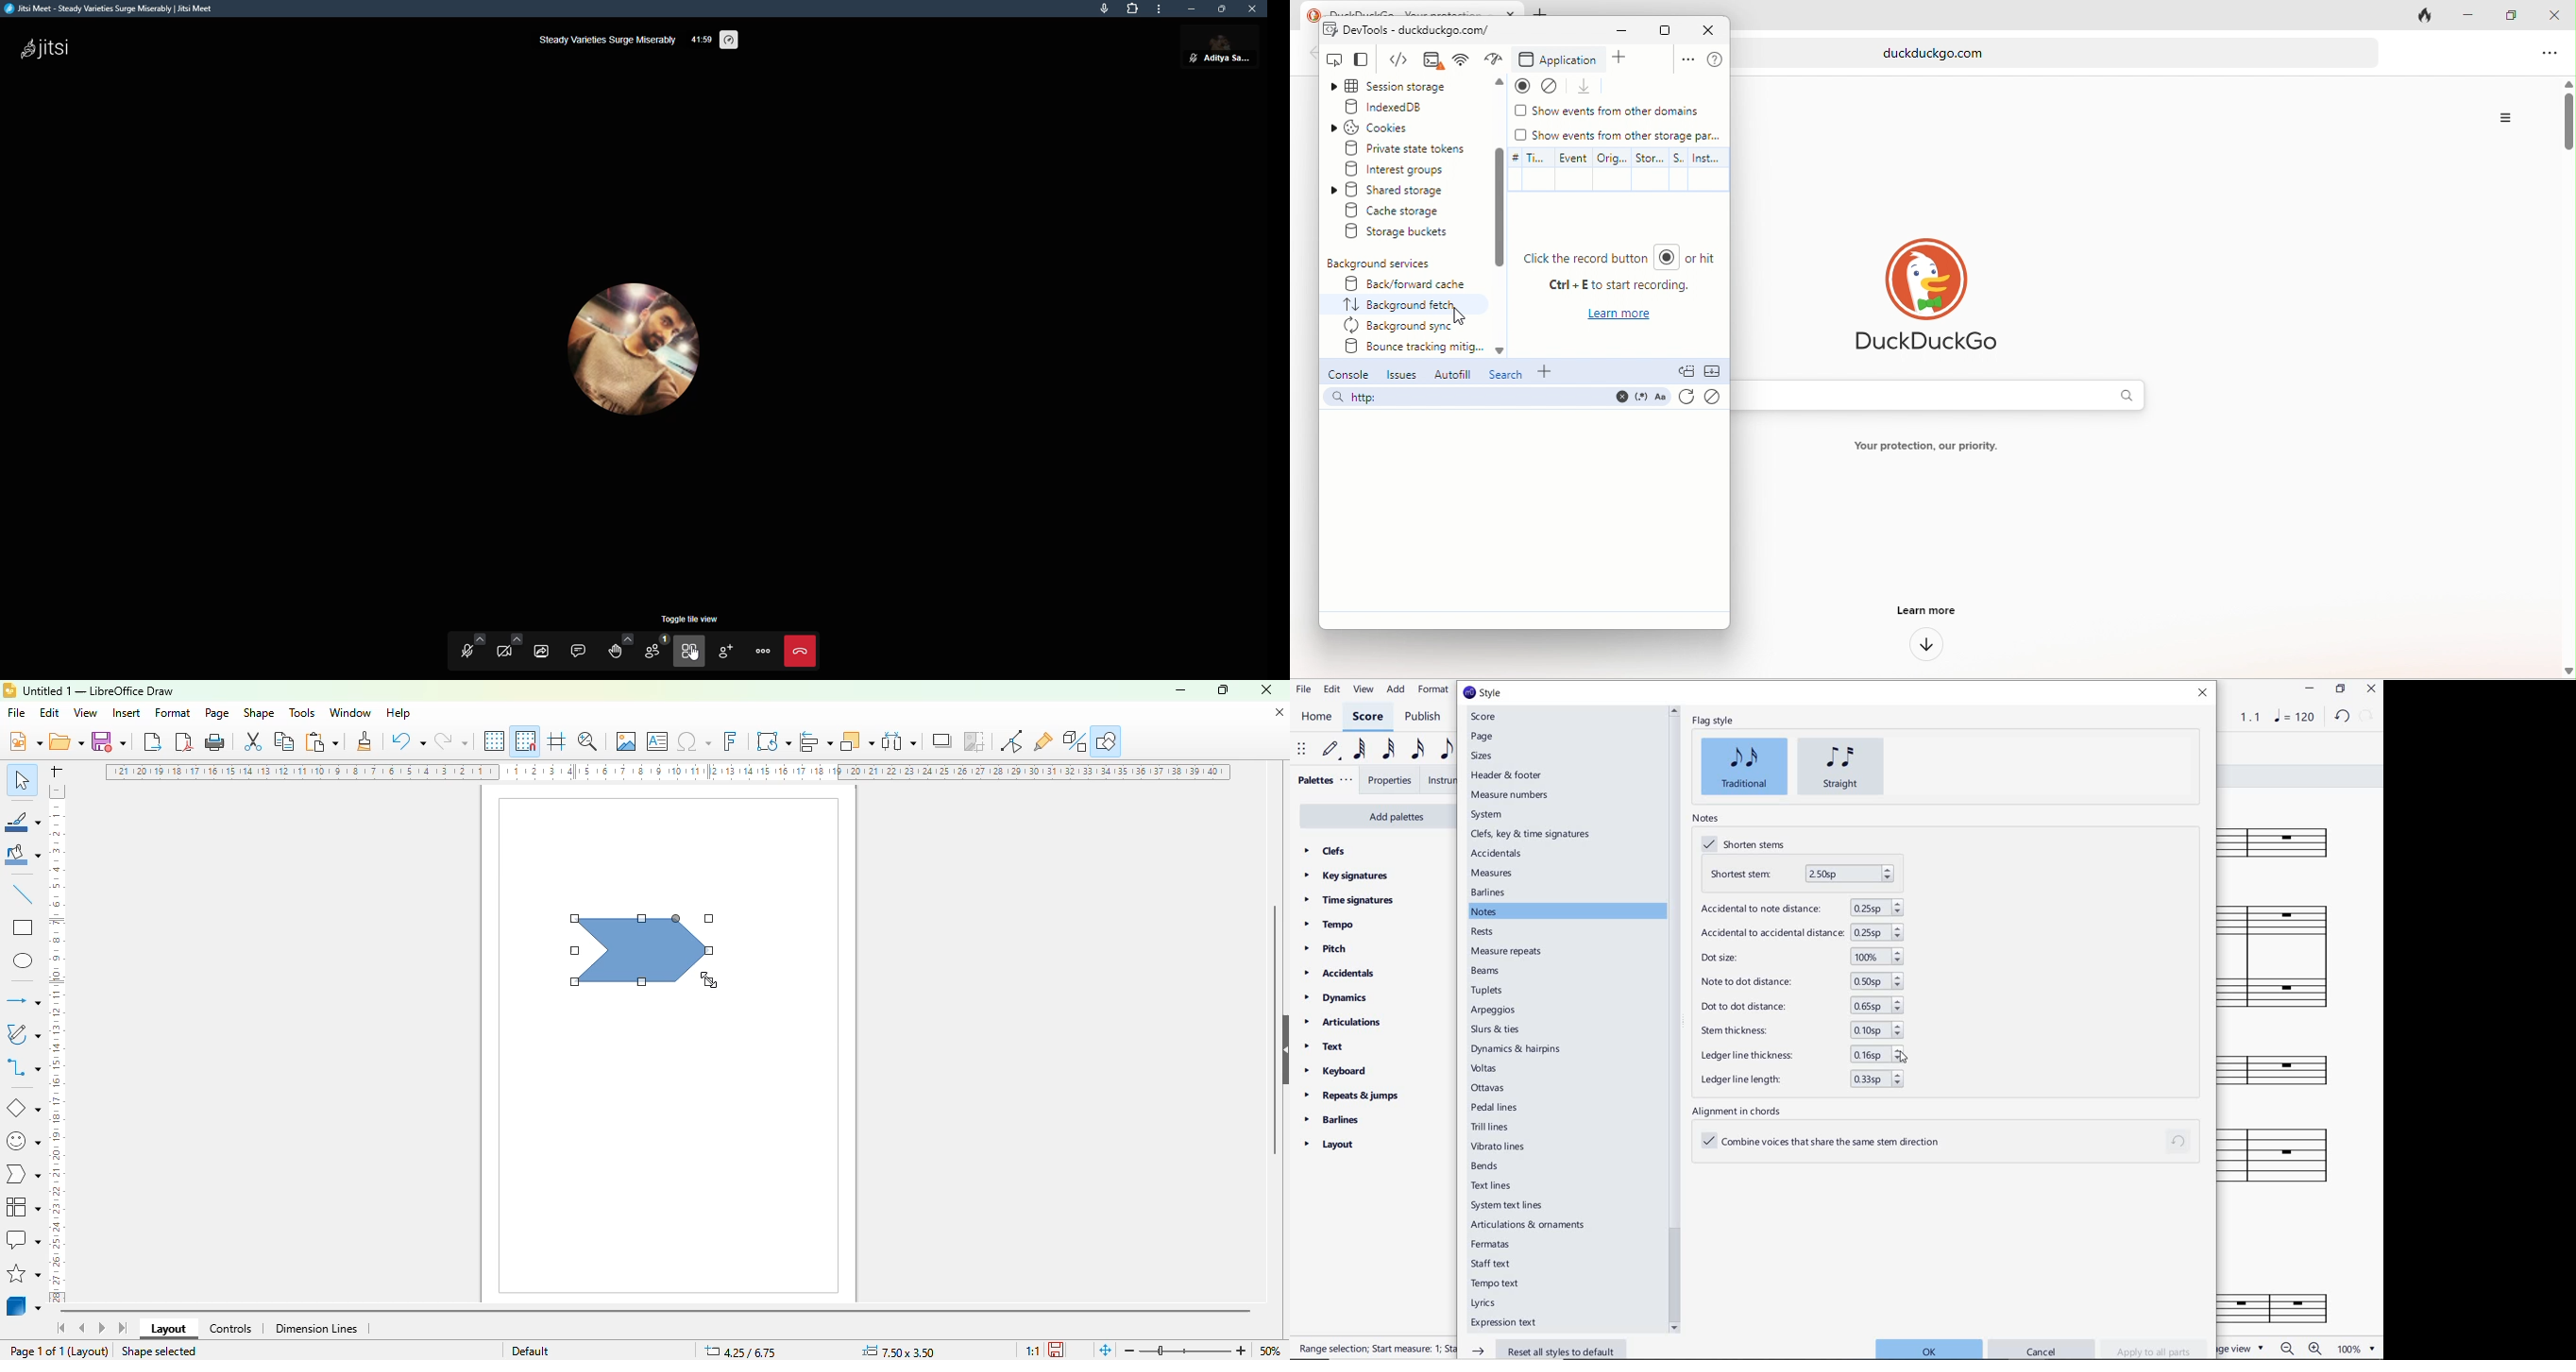  I want to click on window, so click(350, 713).